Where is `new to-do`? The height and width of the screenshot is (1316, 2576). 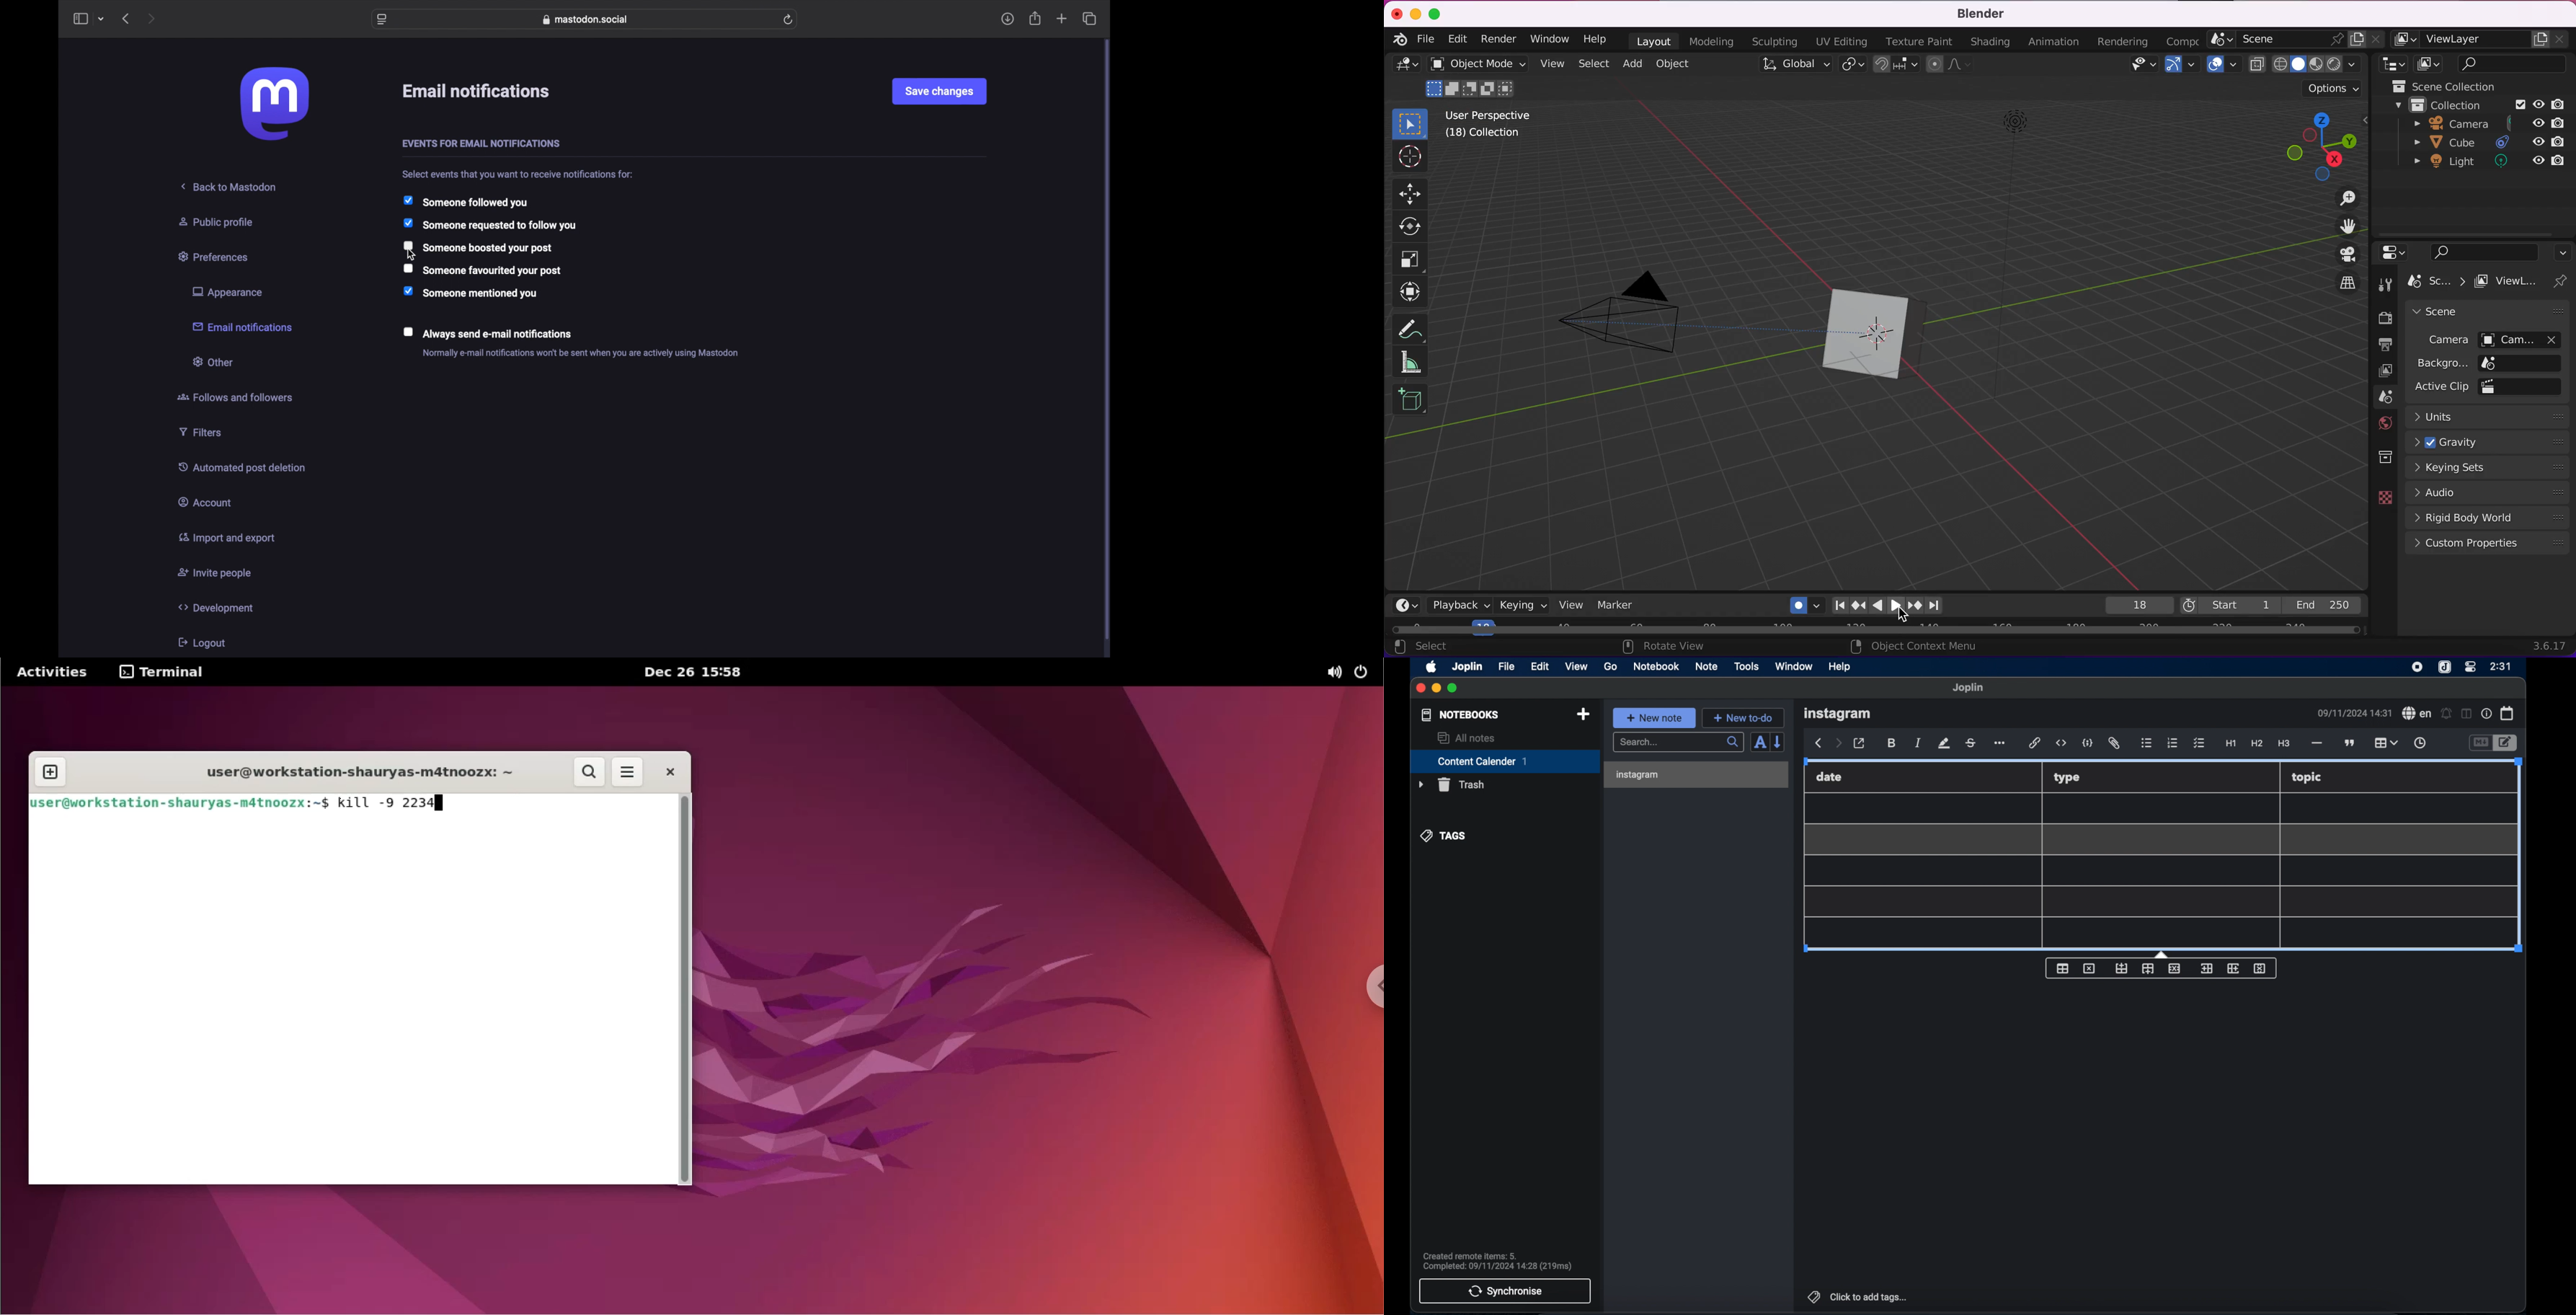
new to-do is located at coordinates (1743, 718).